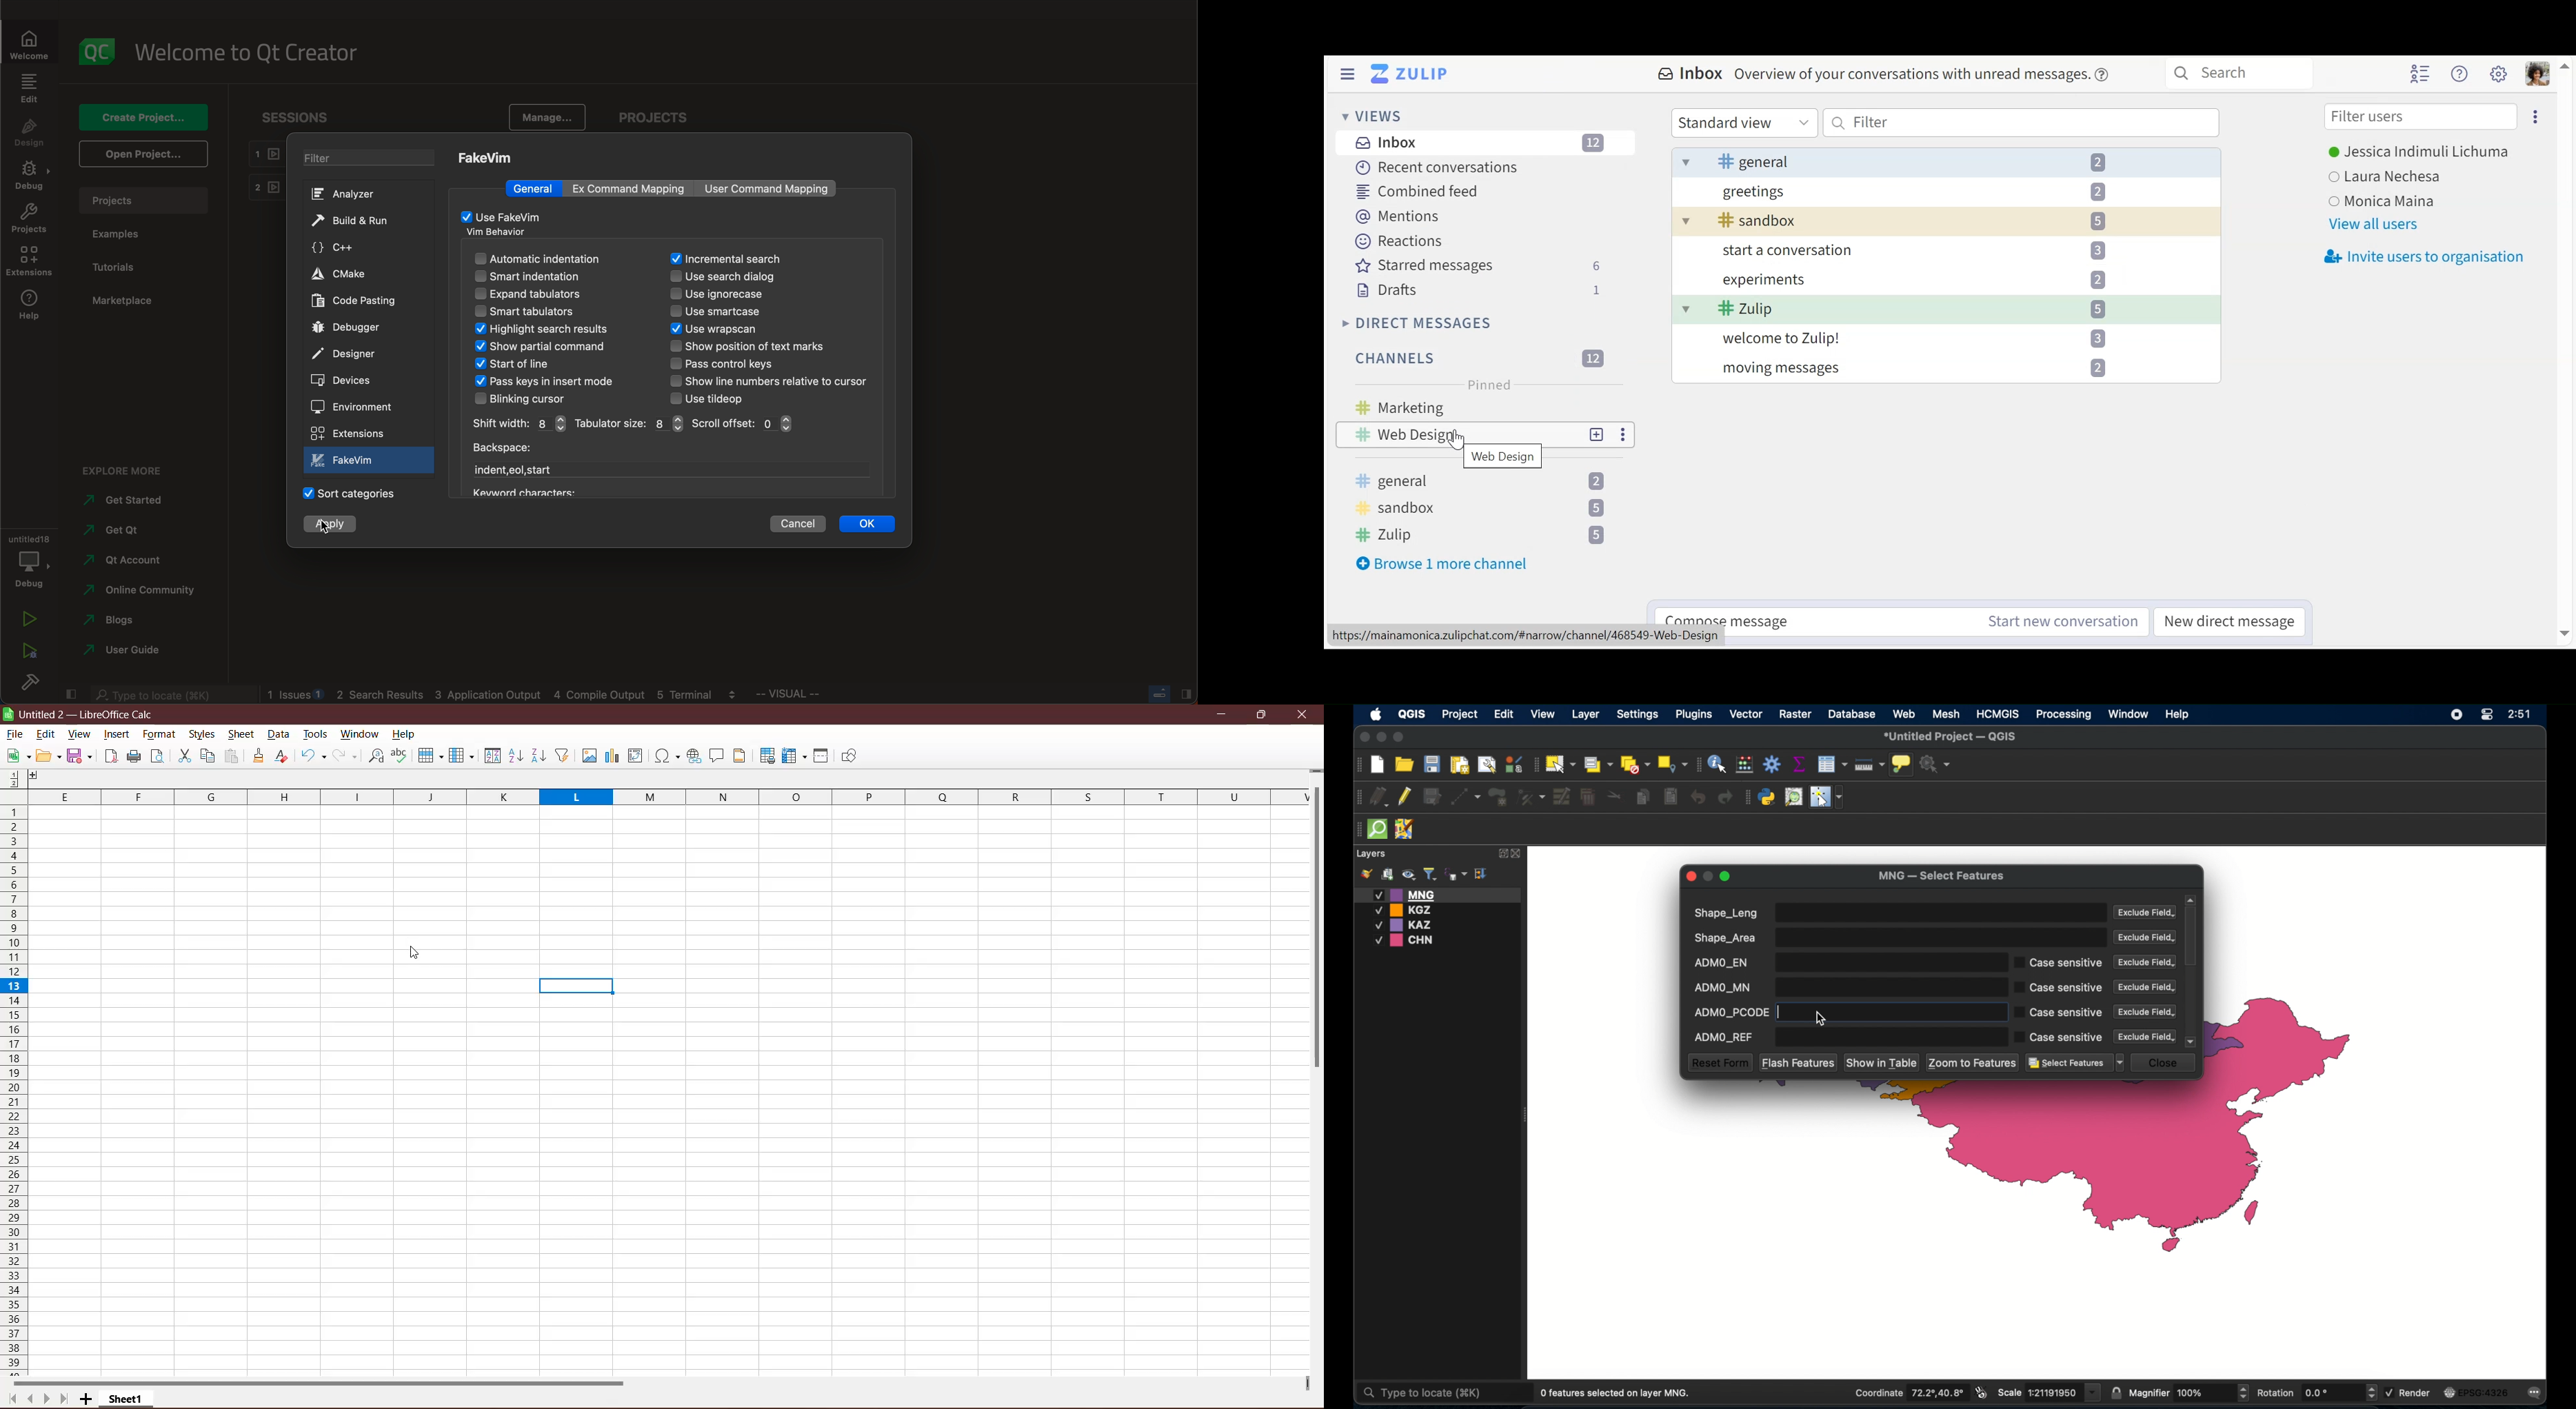 Image resolution: width=2576 pixels, height=1428 pixels. What do you see at coordinates (1345, 74) in the screenshot?
I see `Hide Side Pane` at bounding box center [1345, 74].